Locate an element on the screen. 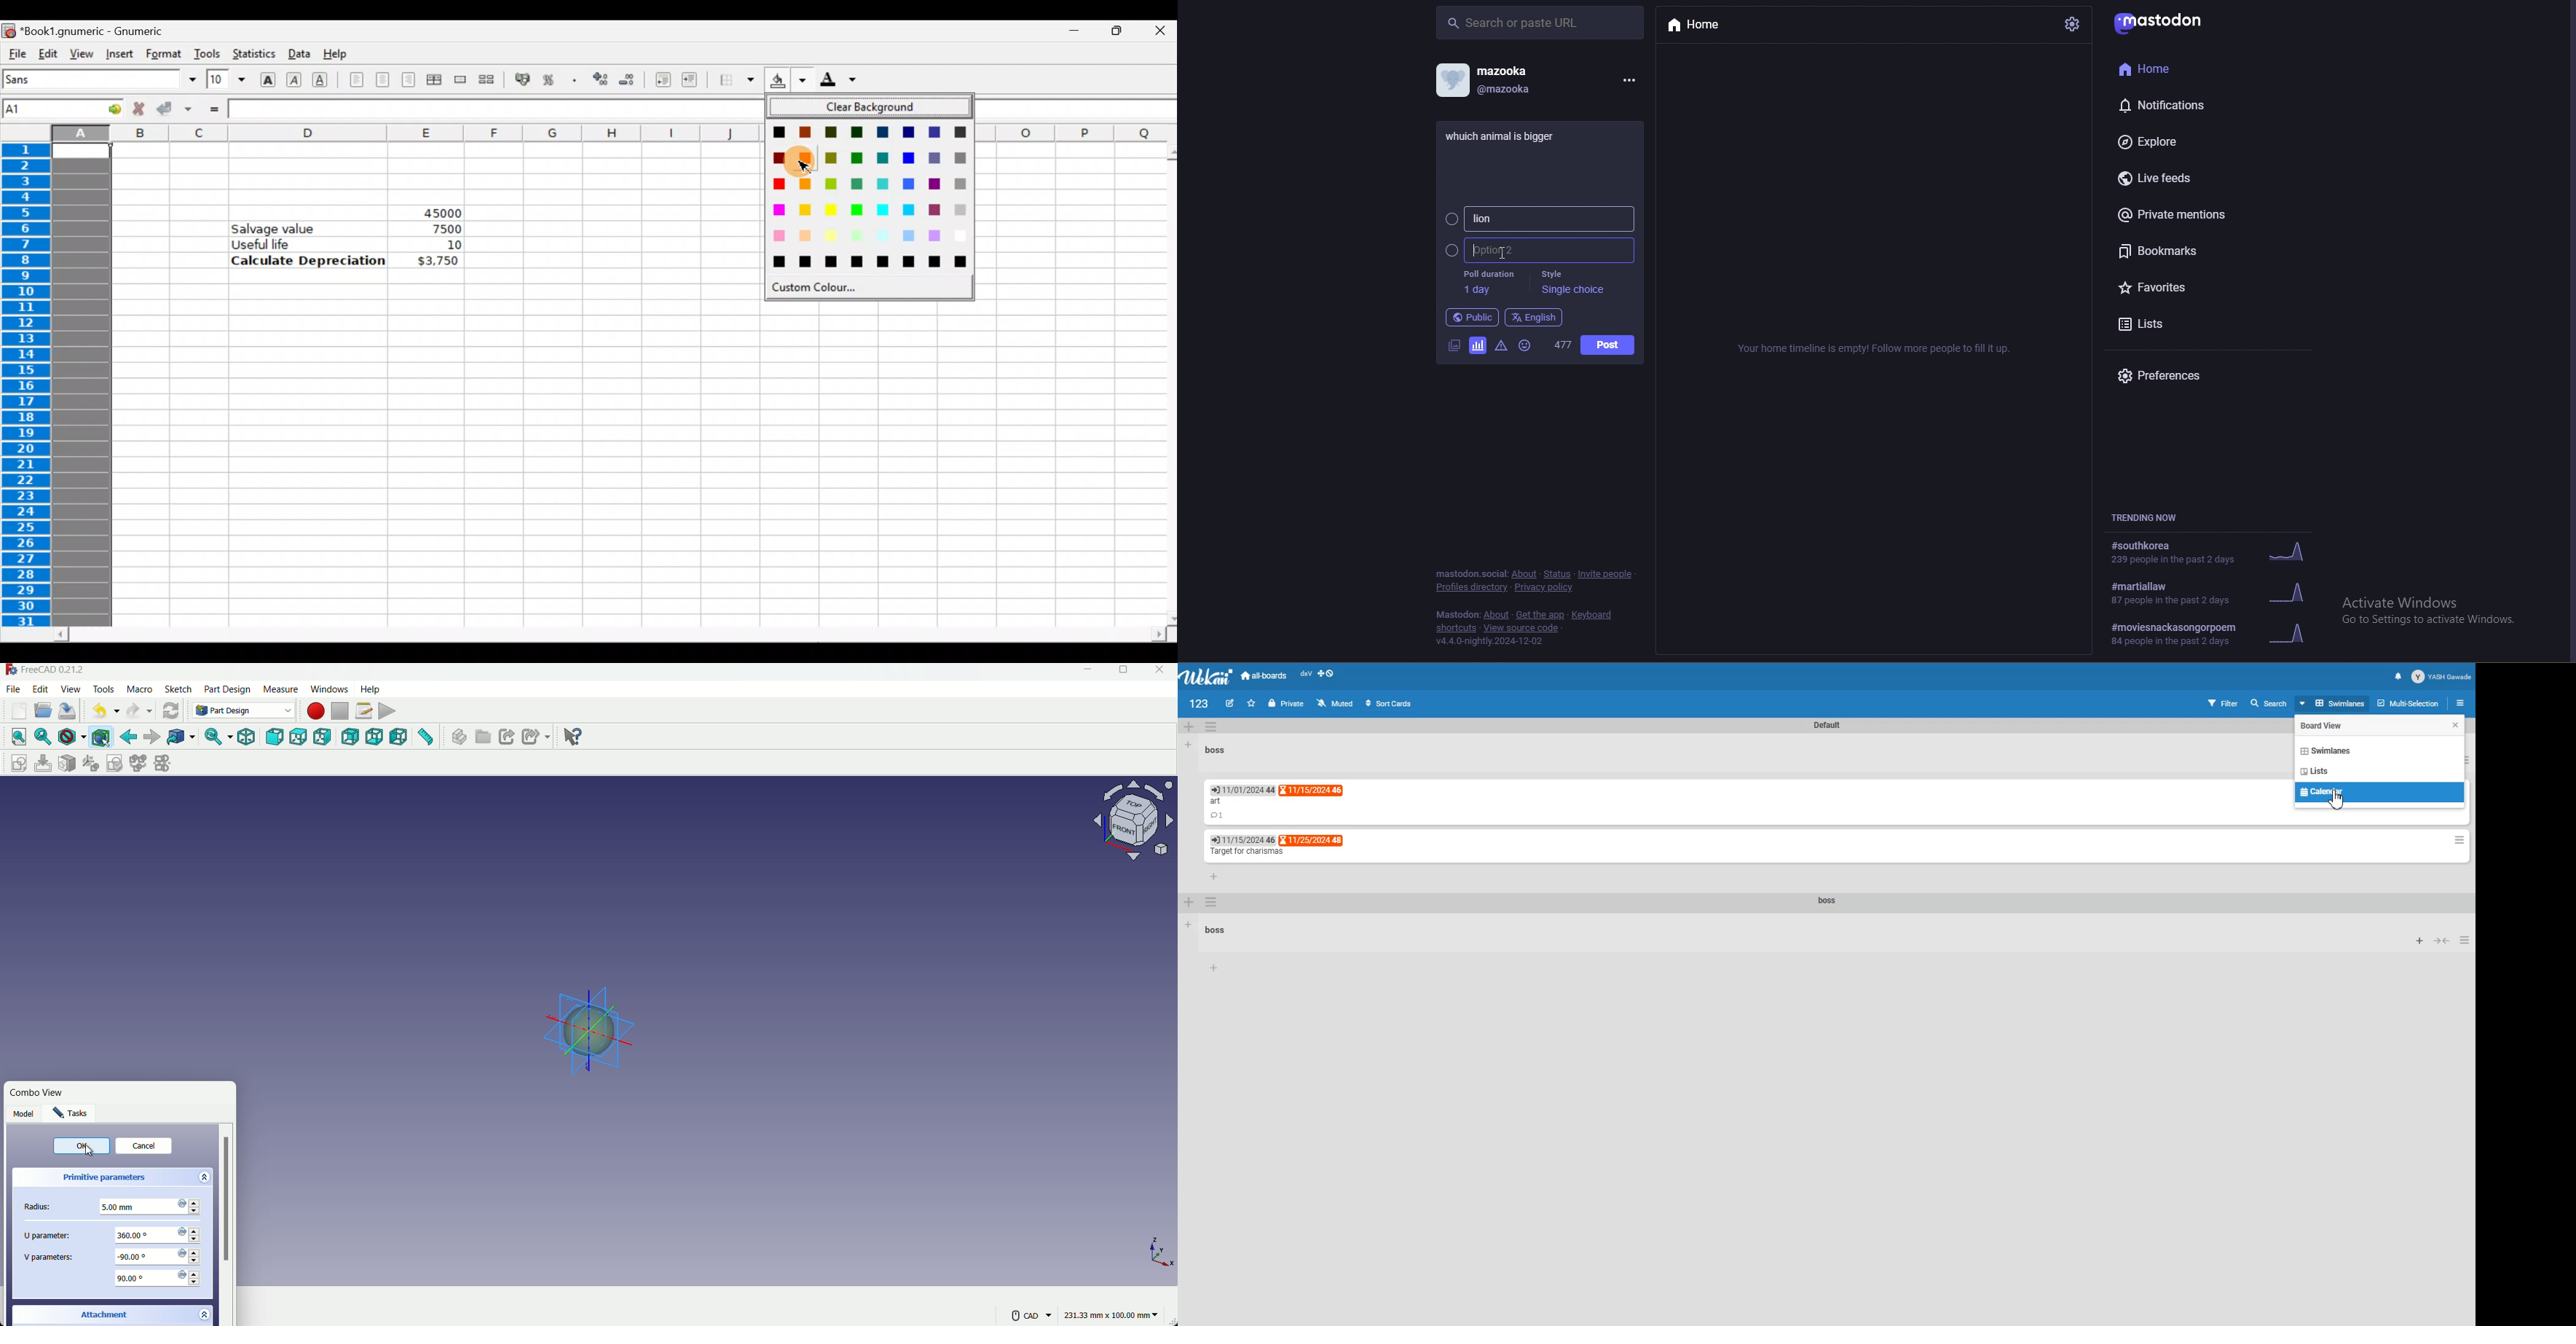  V parameters: is located at coordinates (48, 1256).